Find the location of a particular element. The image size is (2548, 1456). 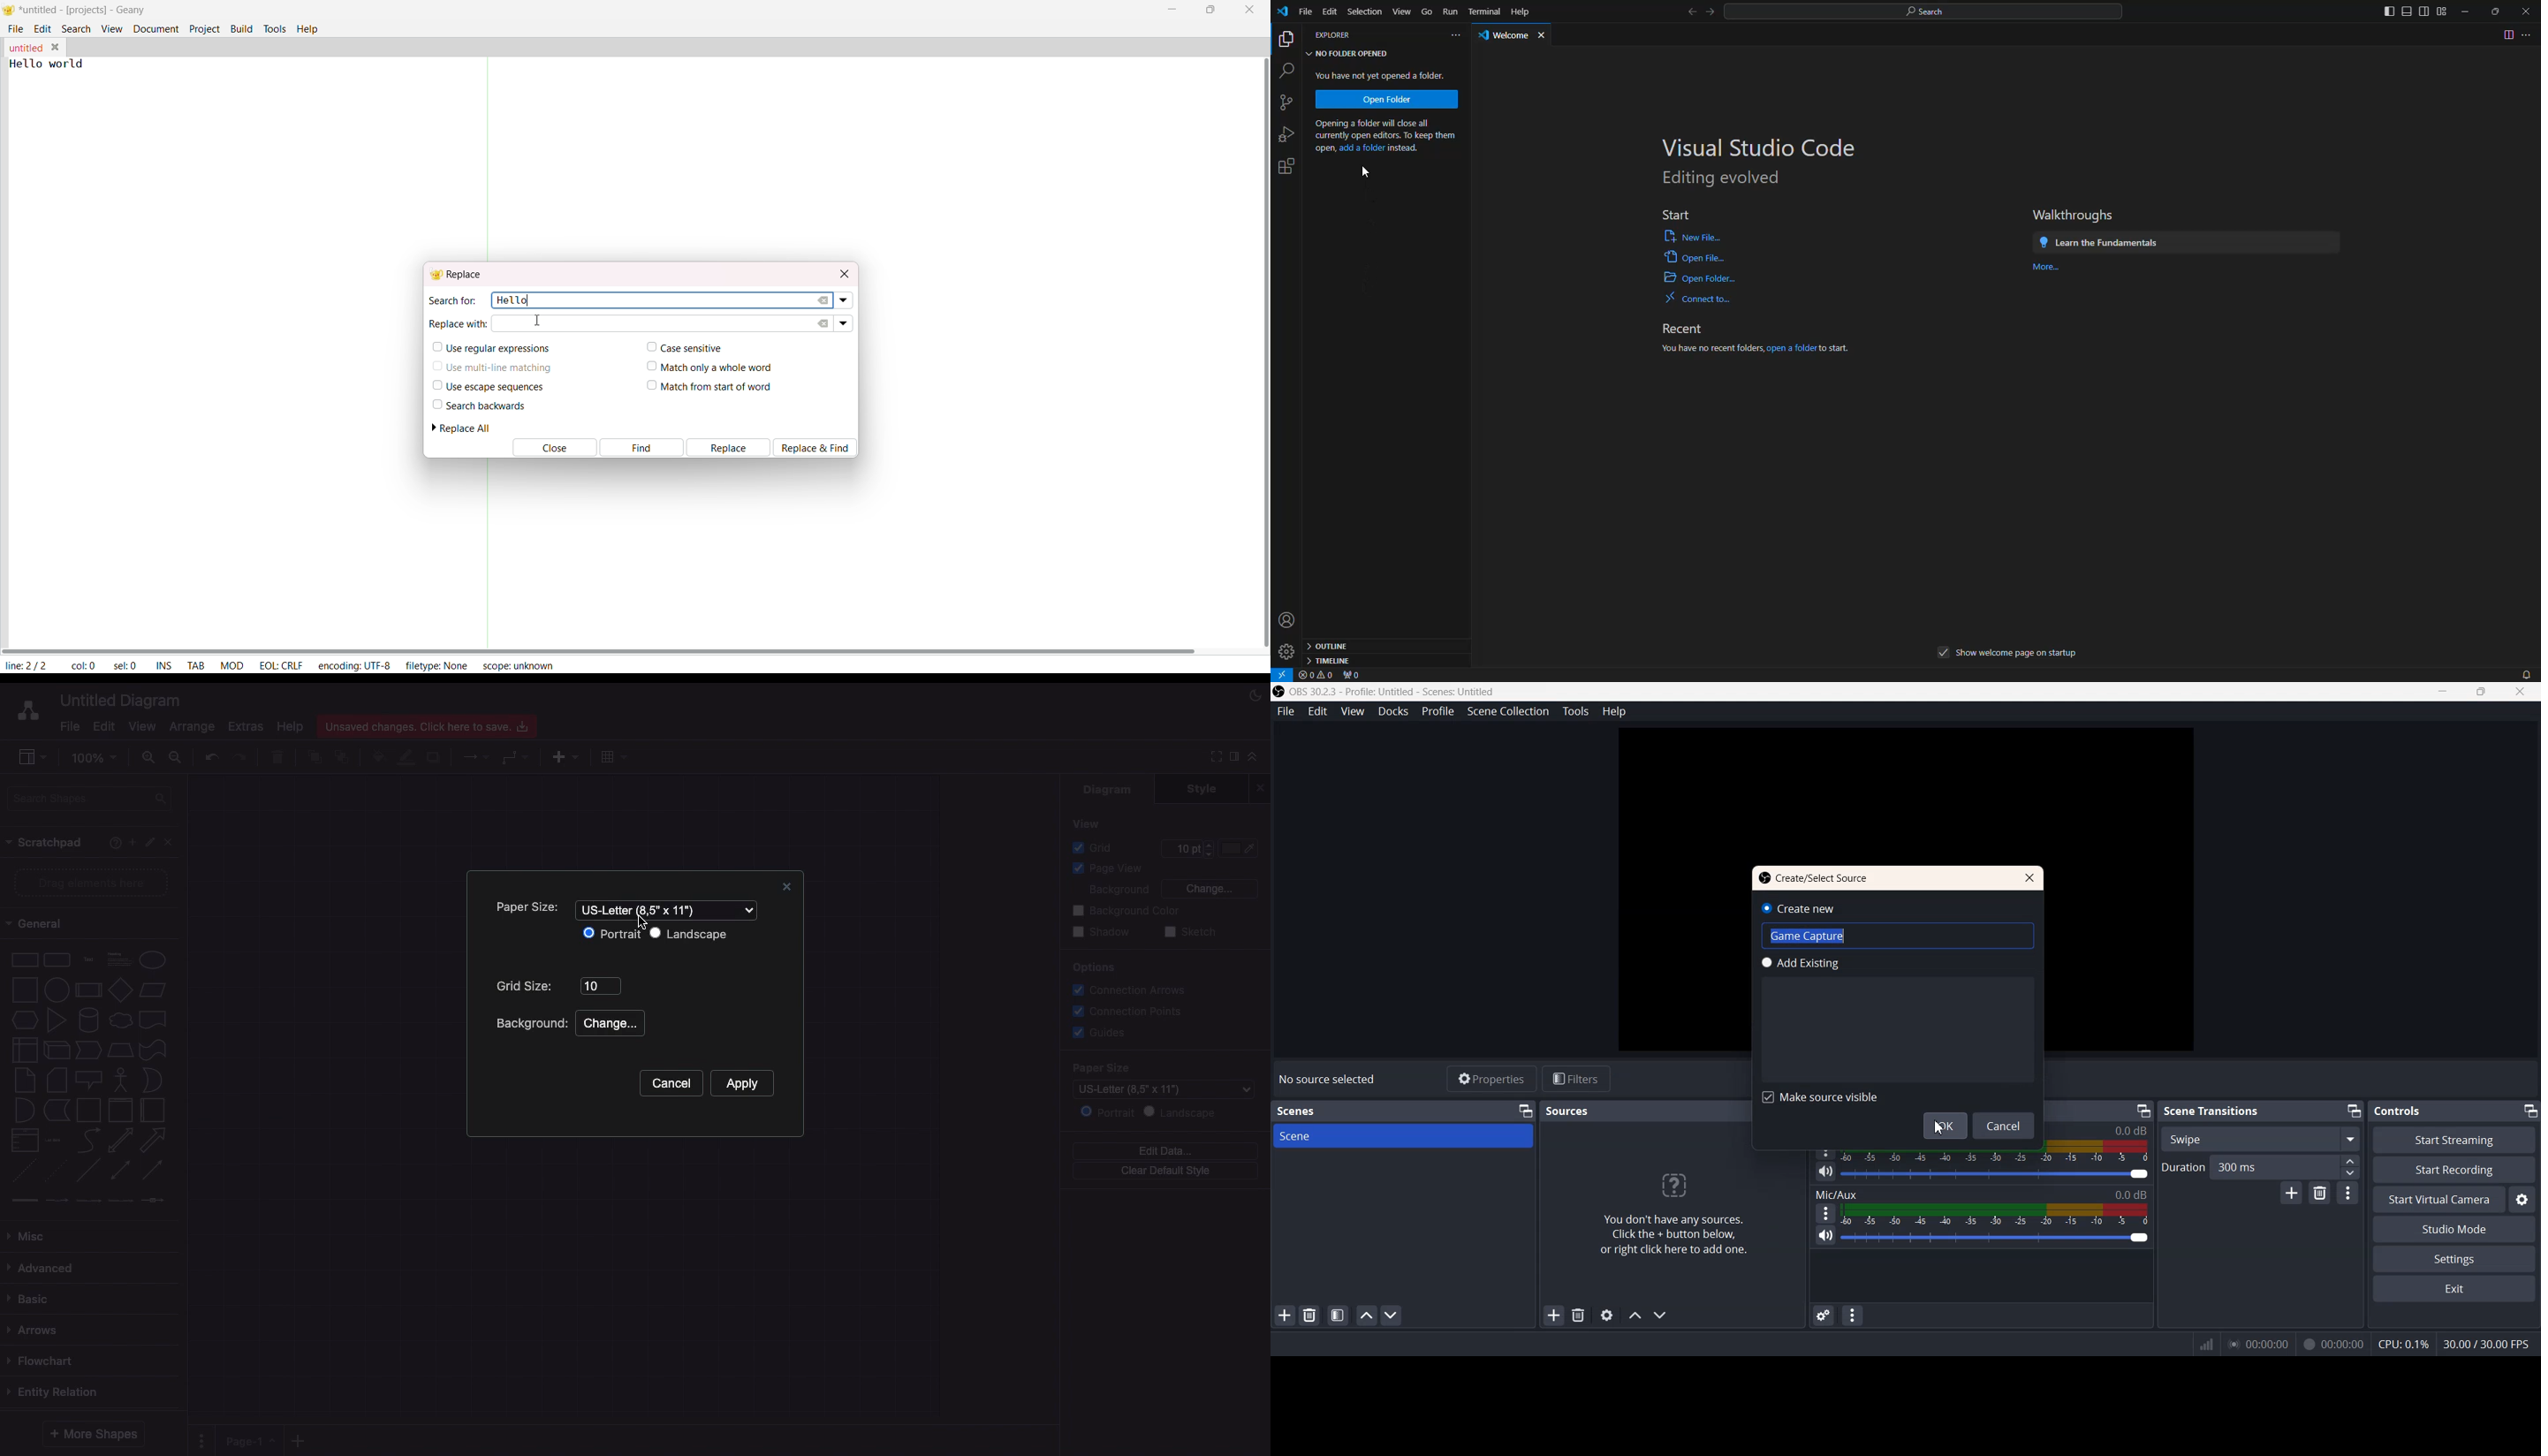

Bidirectional arrow is located at coordinates (120, 1140).